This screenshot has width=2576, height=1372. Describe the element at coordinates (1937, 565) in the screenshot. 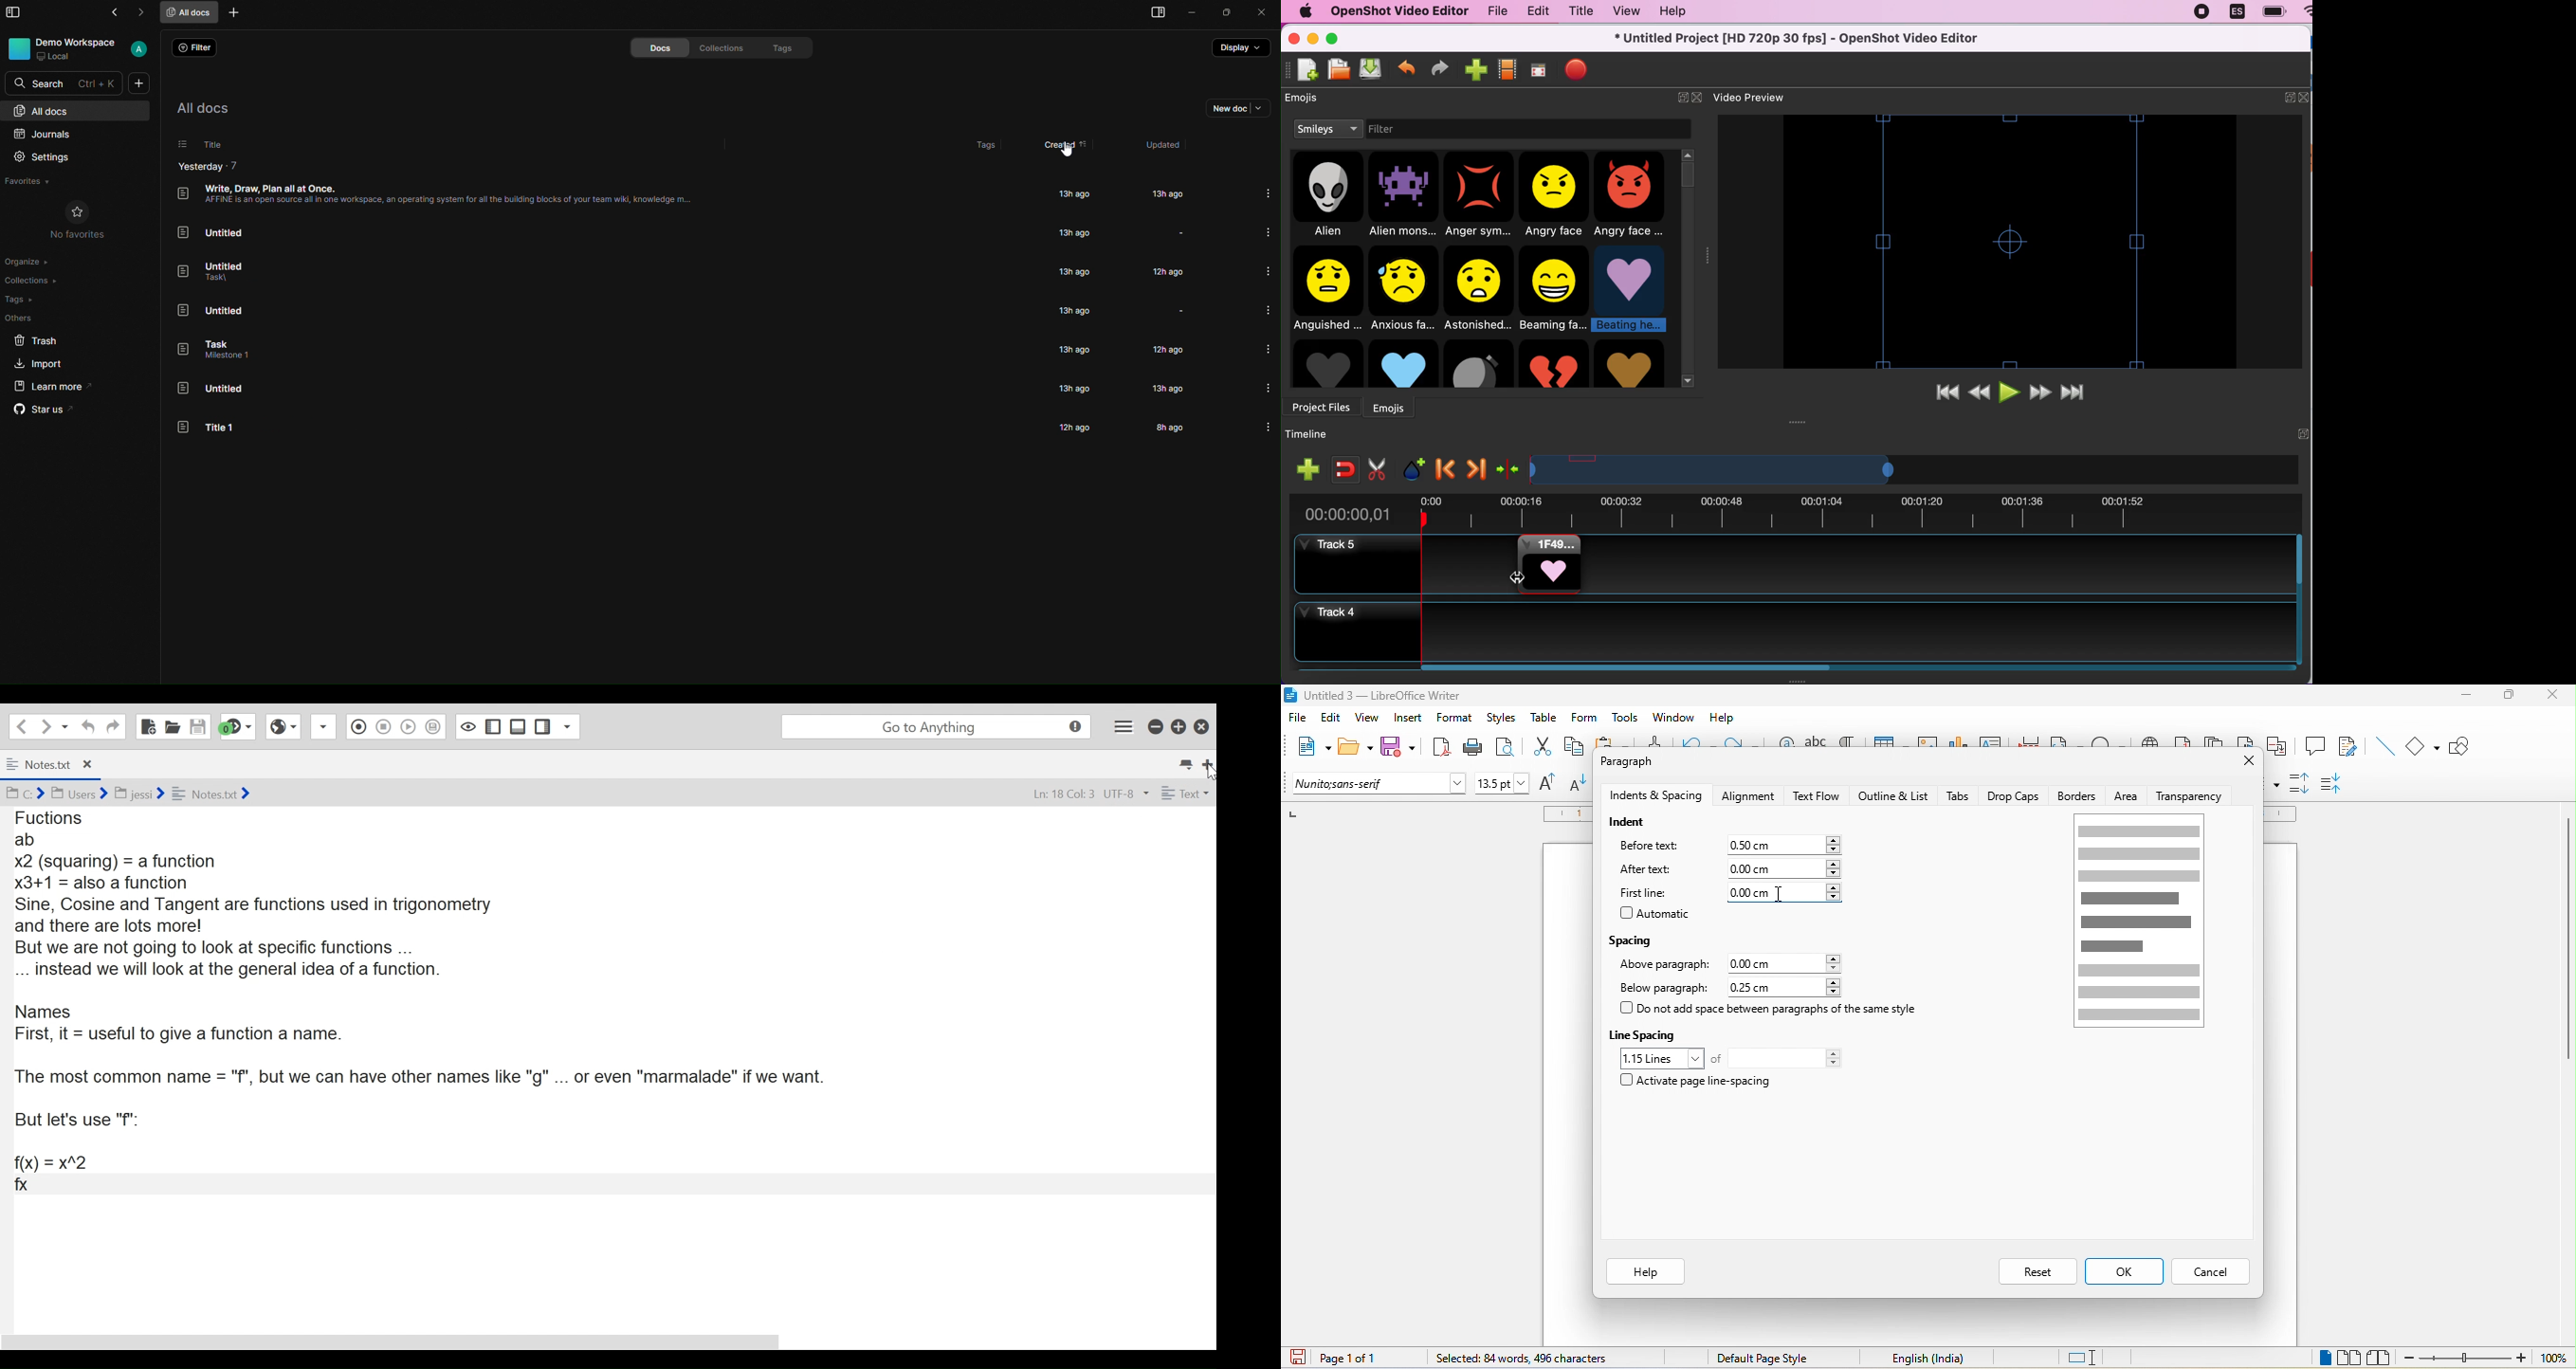

I see `track 5` at that location.